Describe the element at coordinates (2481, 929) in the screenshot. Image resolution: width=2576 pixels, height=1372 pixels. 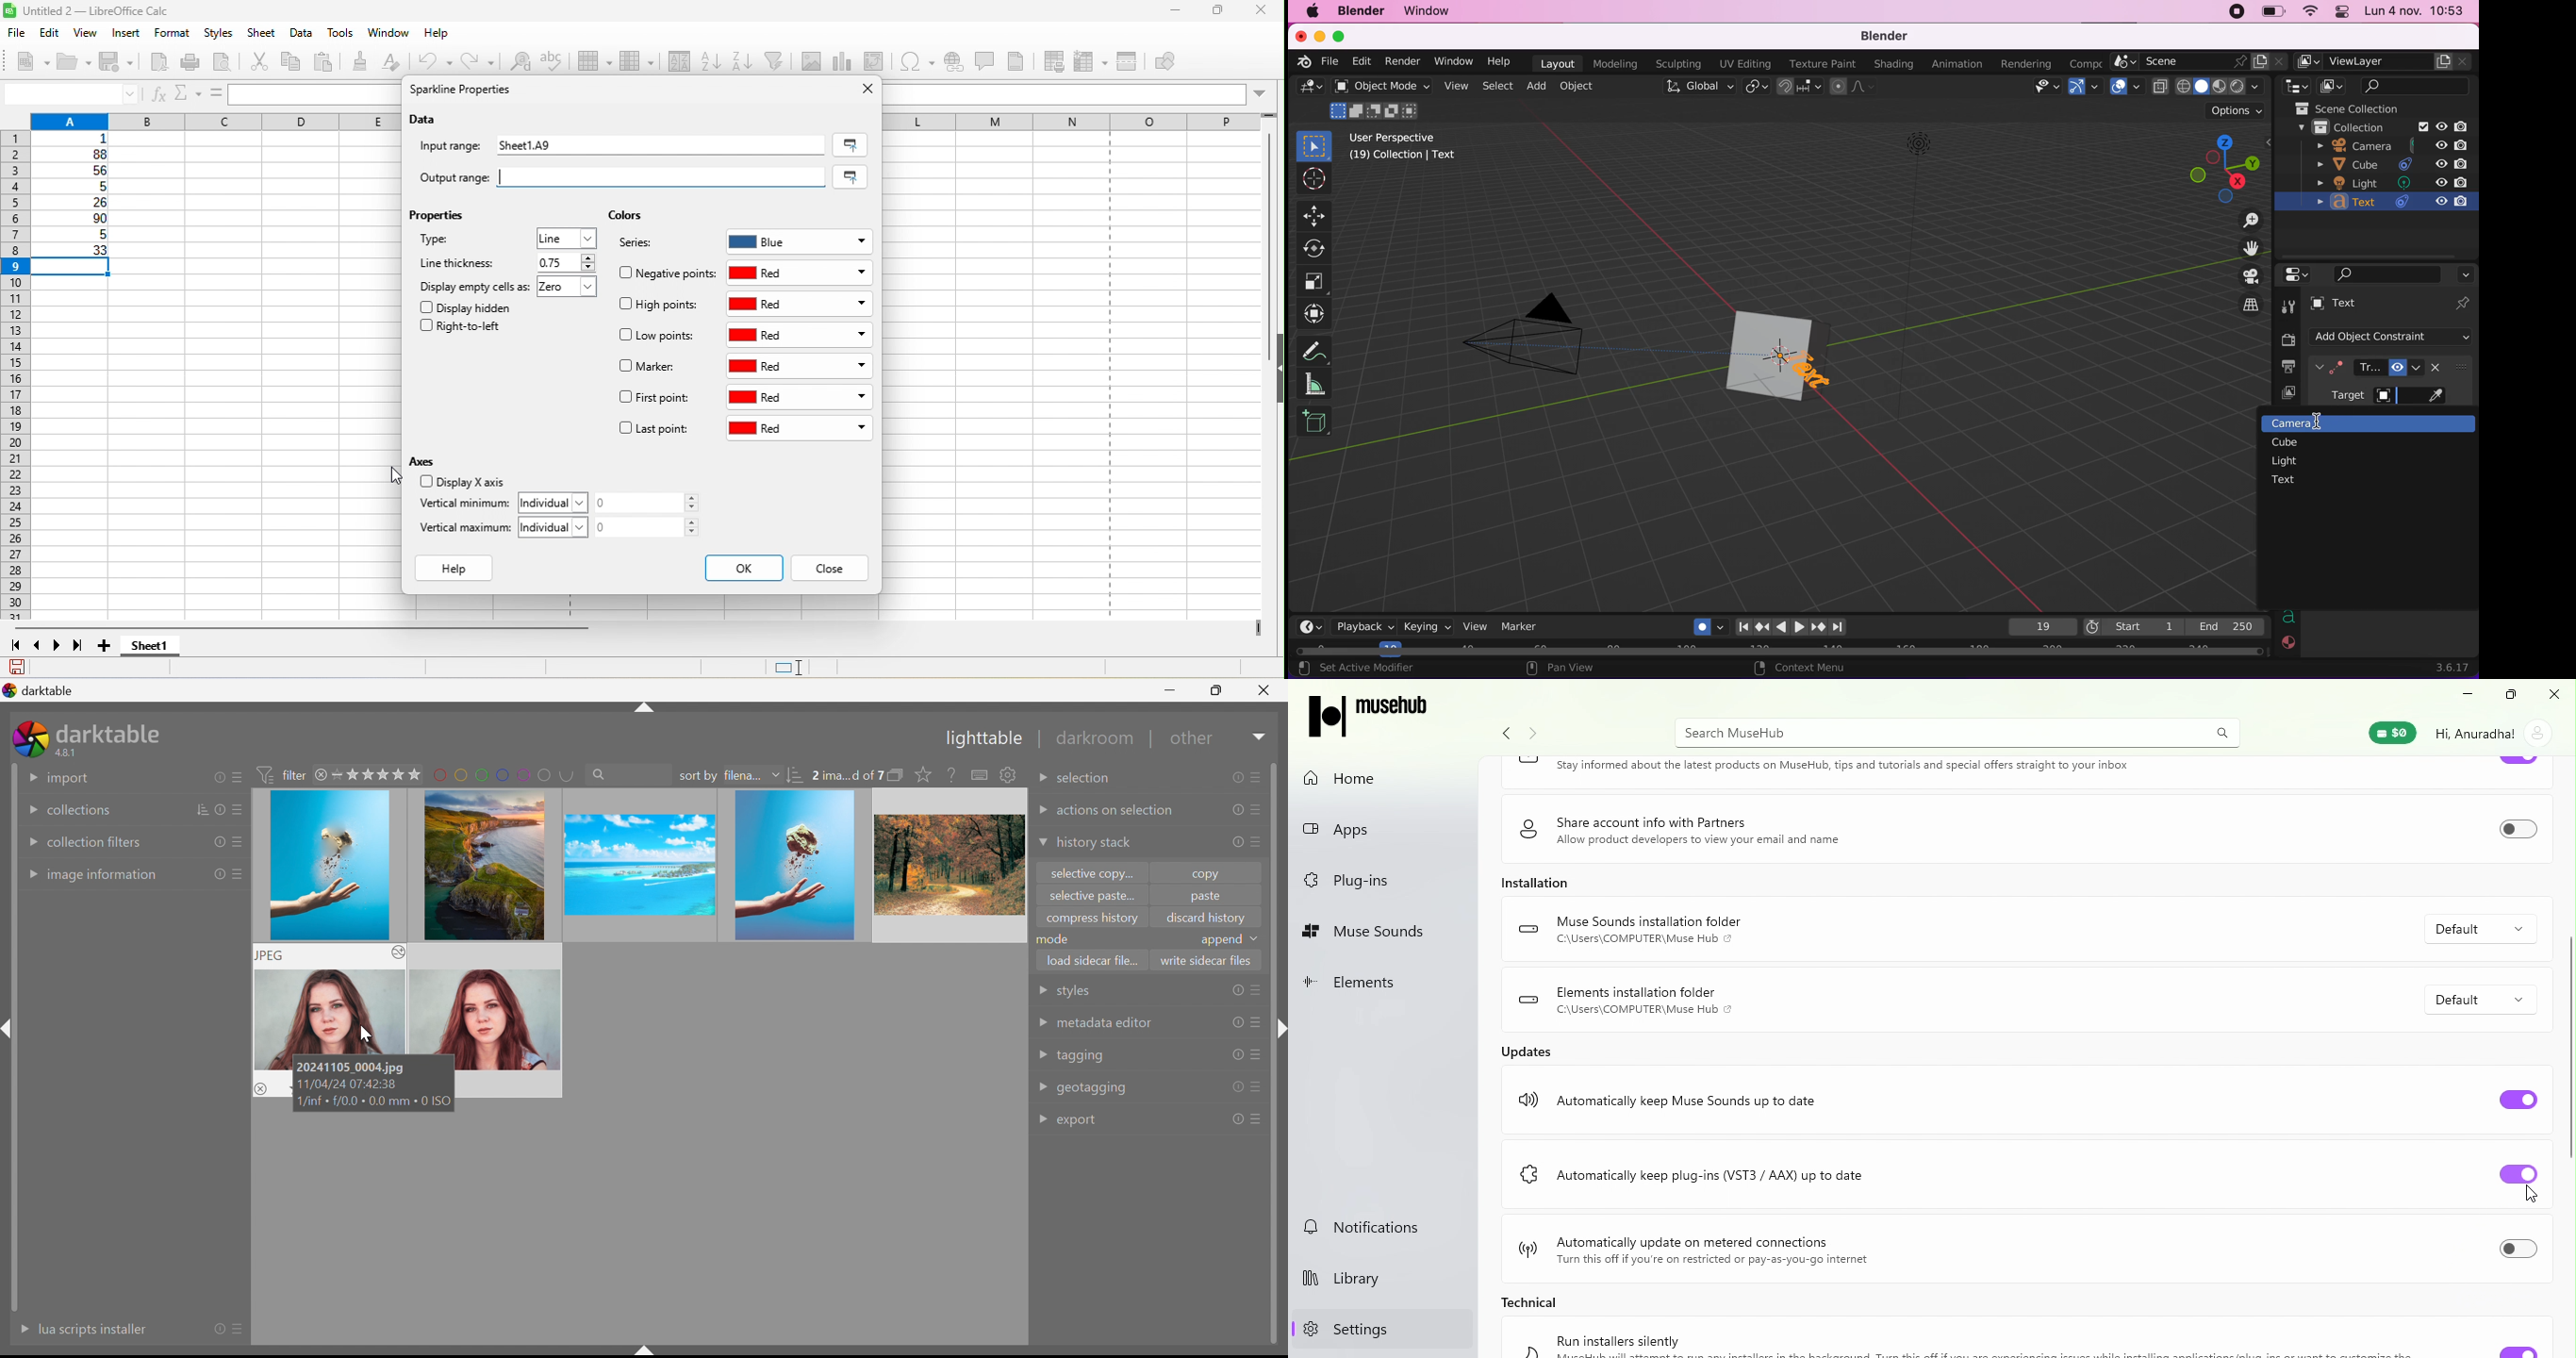
I see `Default` at that location.